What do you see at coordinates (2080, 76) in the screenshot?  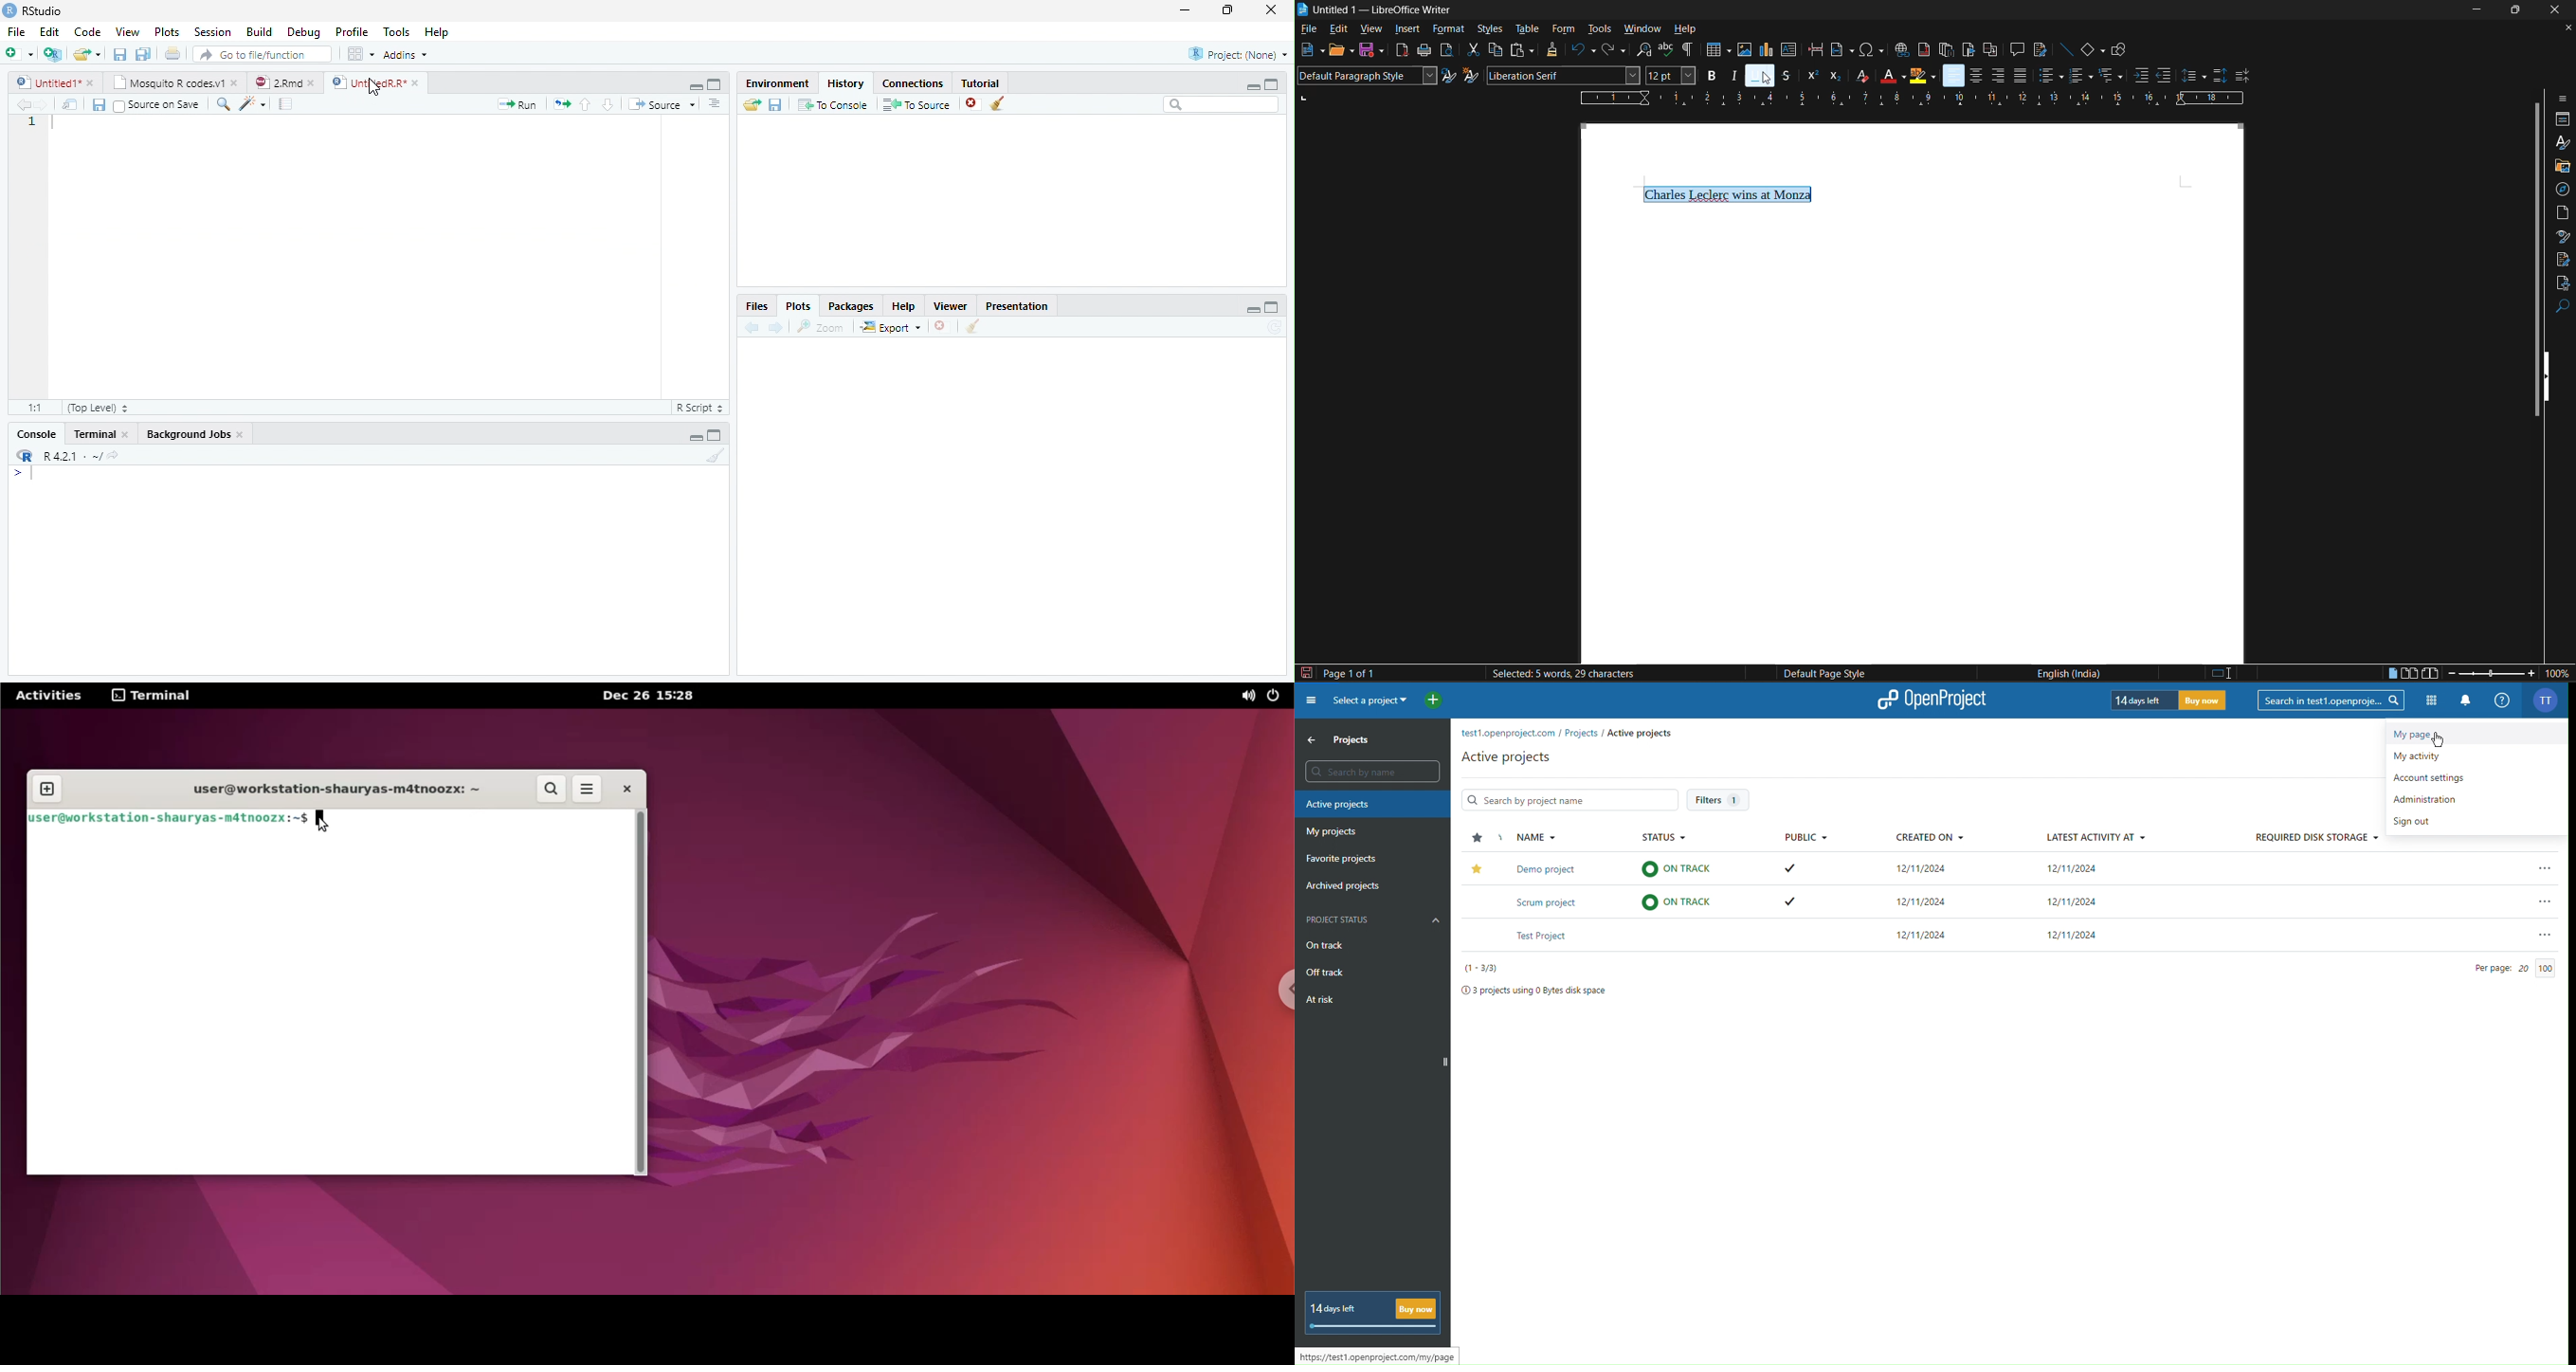 I see `toggle ordered list` at bounding box center [2080, 76].